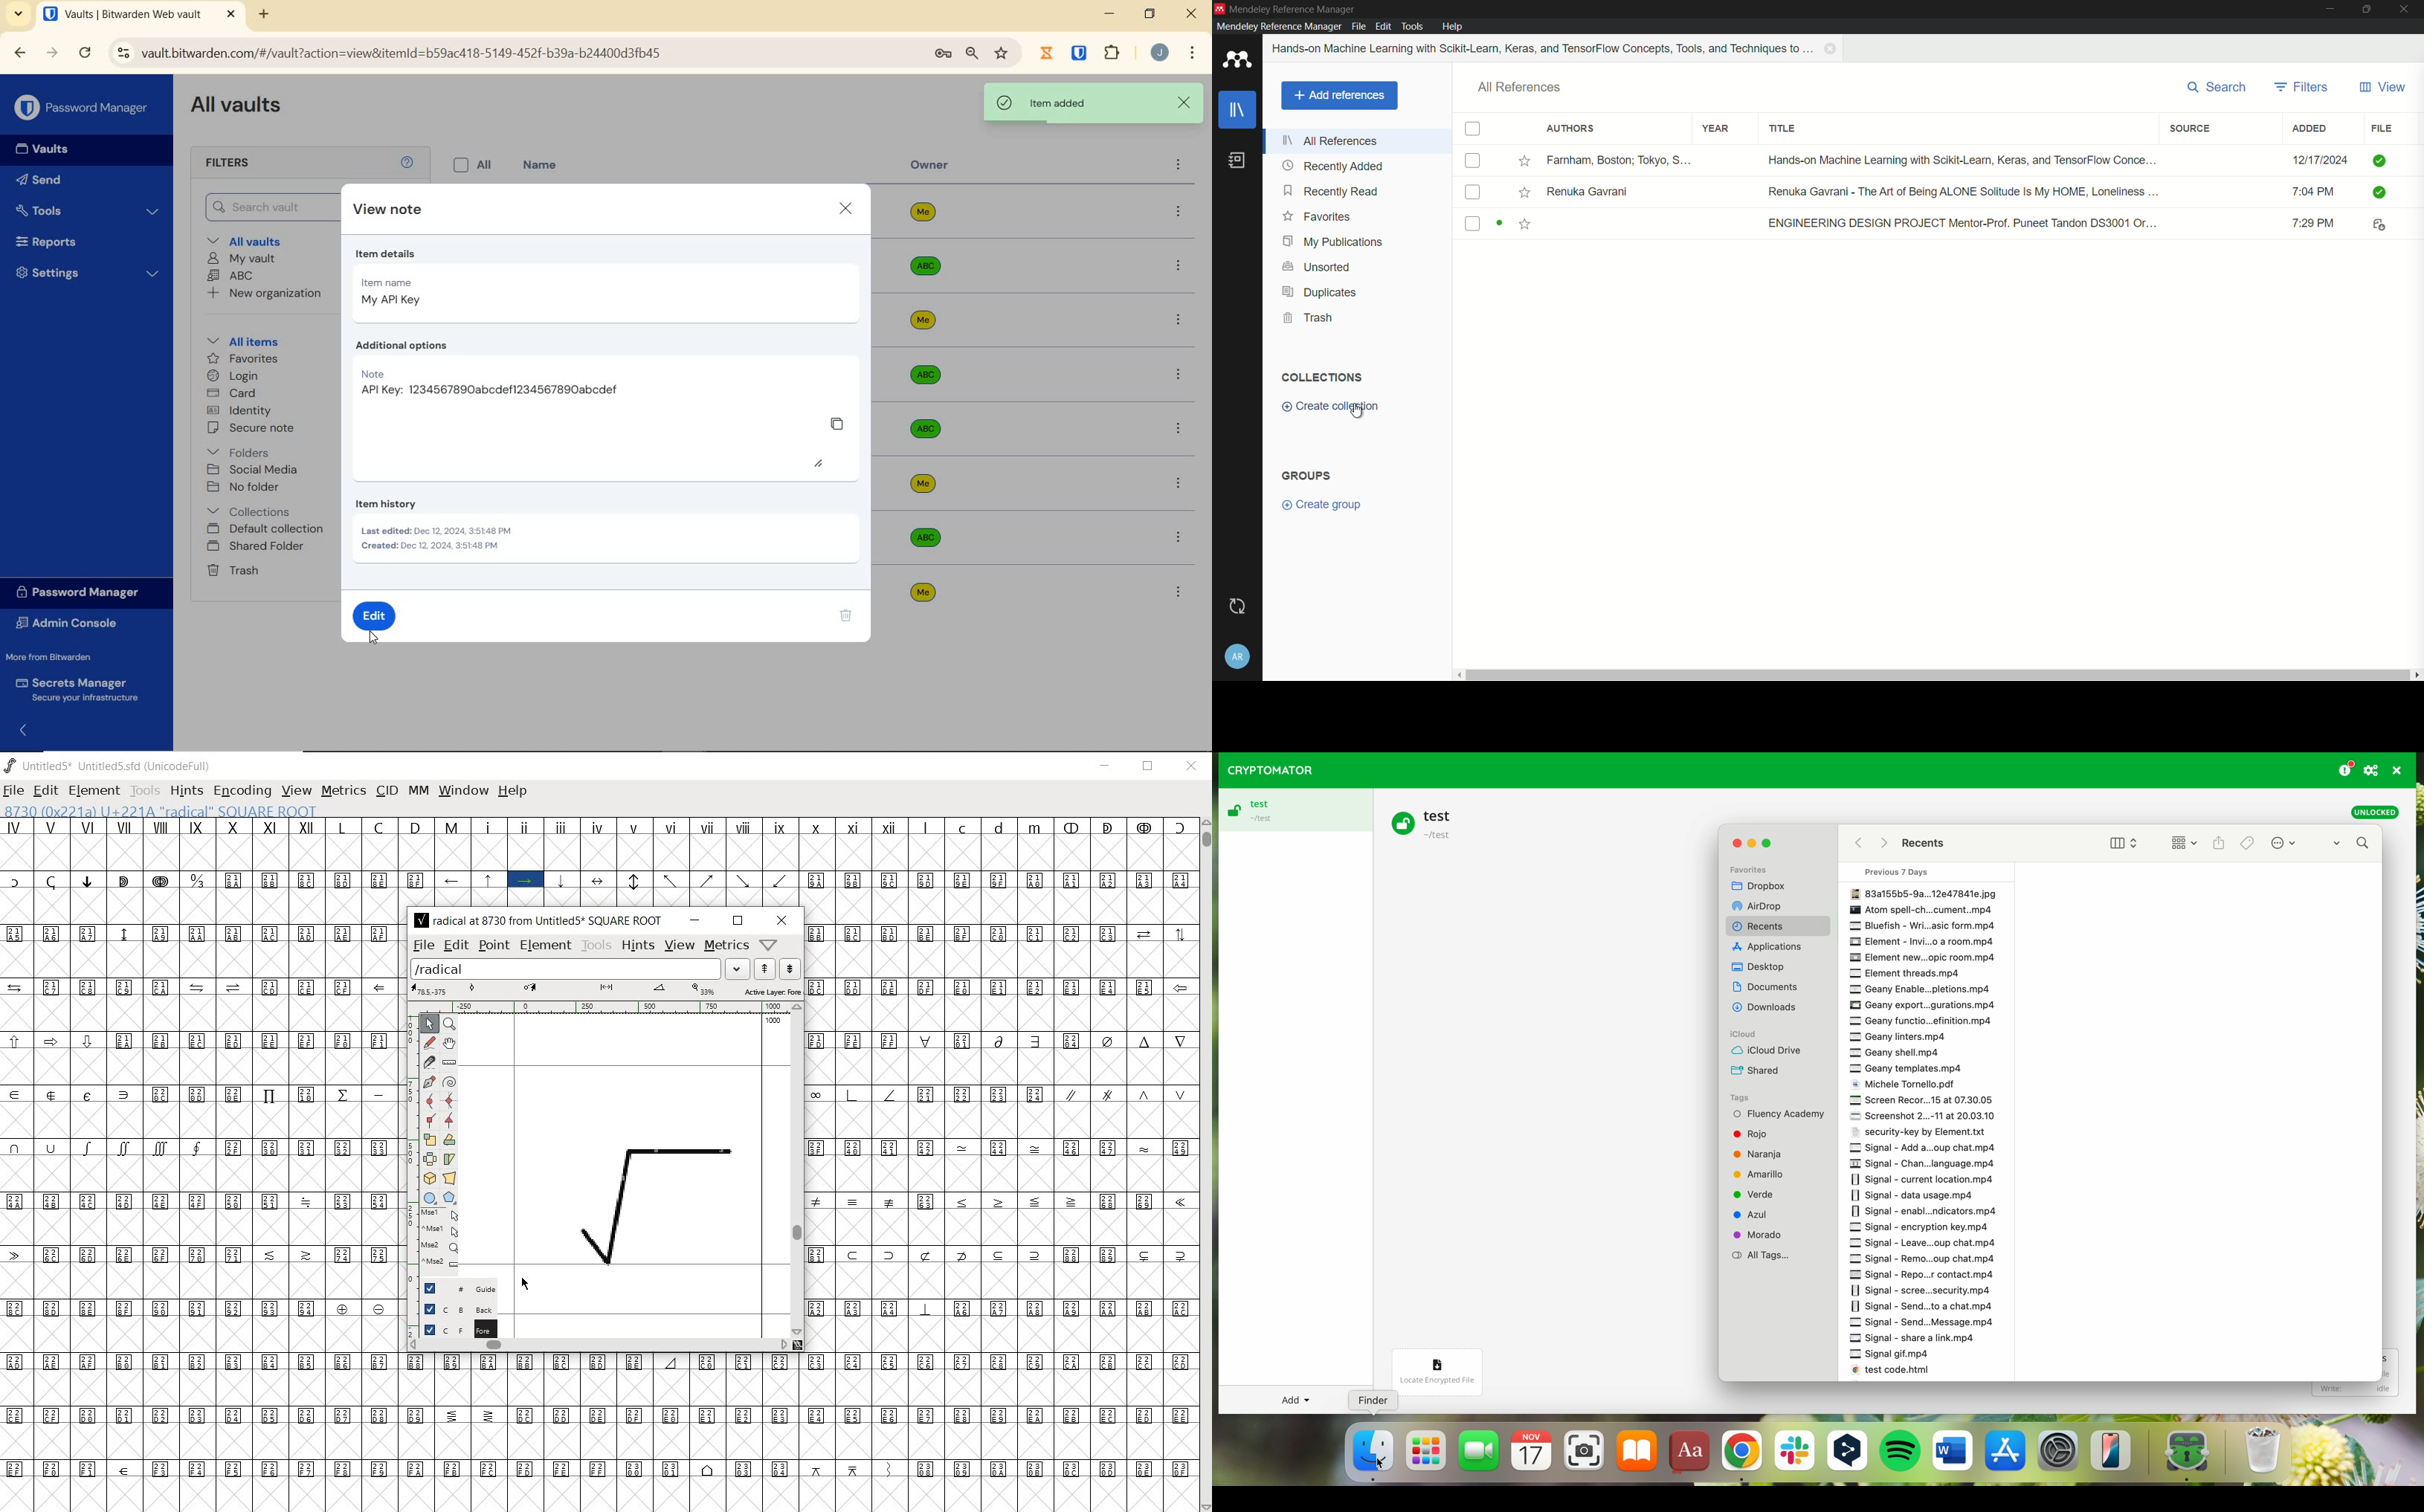 The width and height of the screenshot is (2436, 1512). Describe the element at coordinates (379, 618) in the screenshot. I see `edit` at that location.